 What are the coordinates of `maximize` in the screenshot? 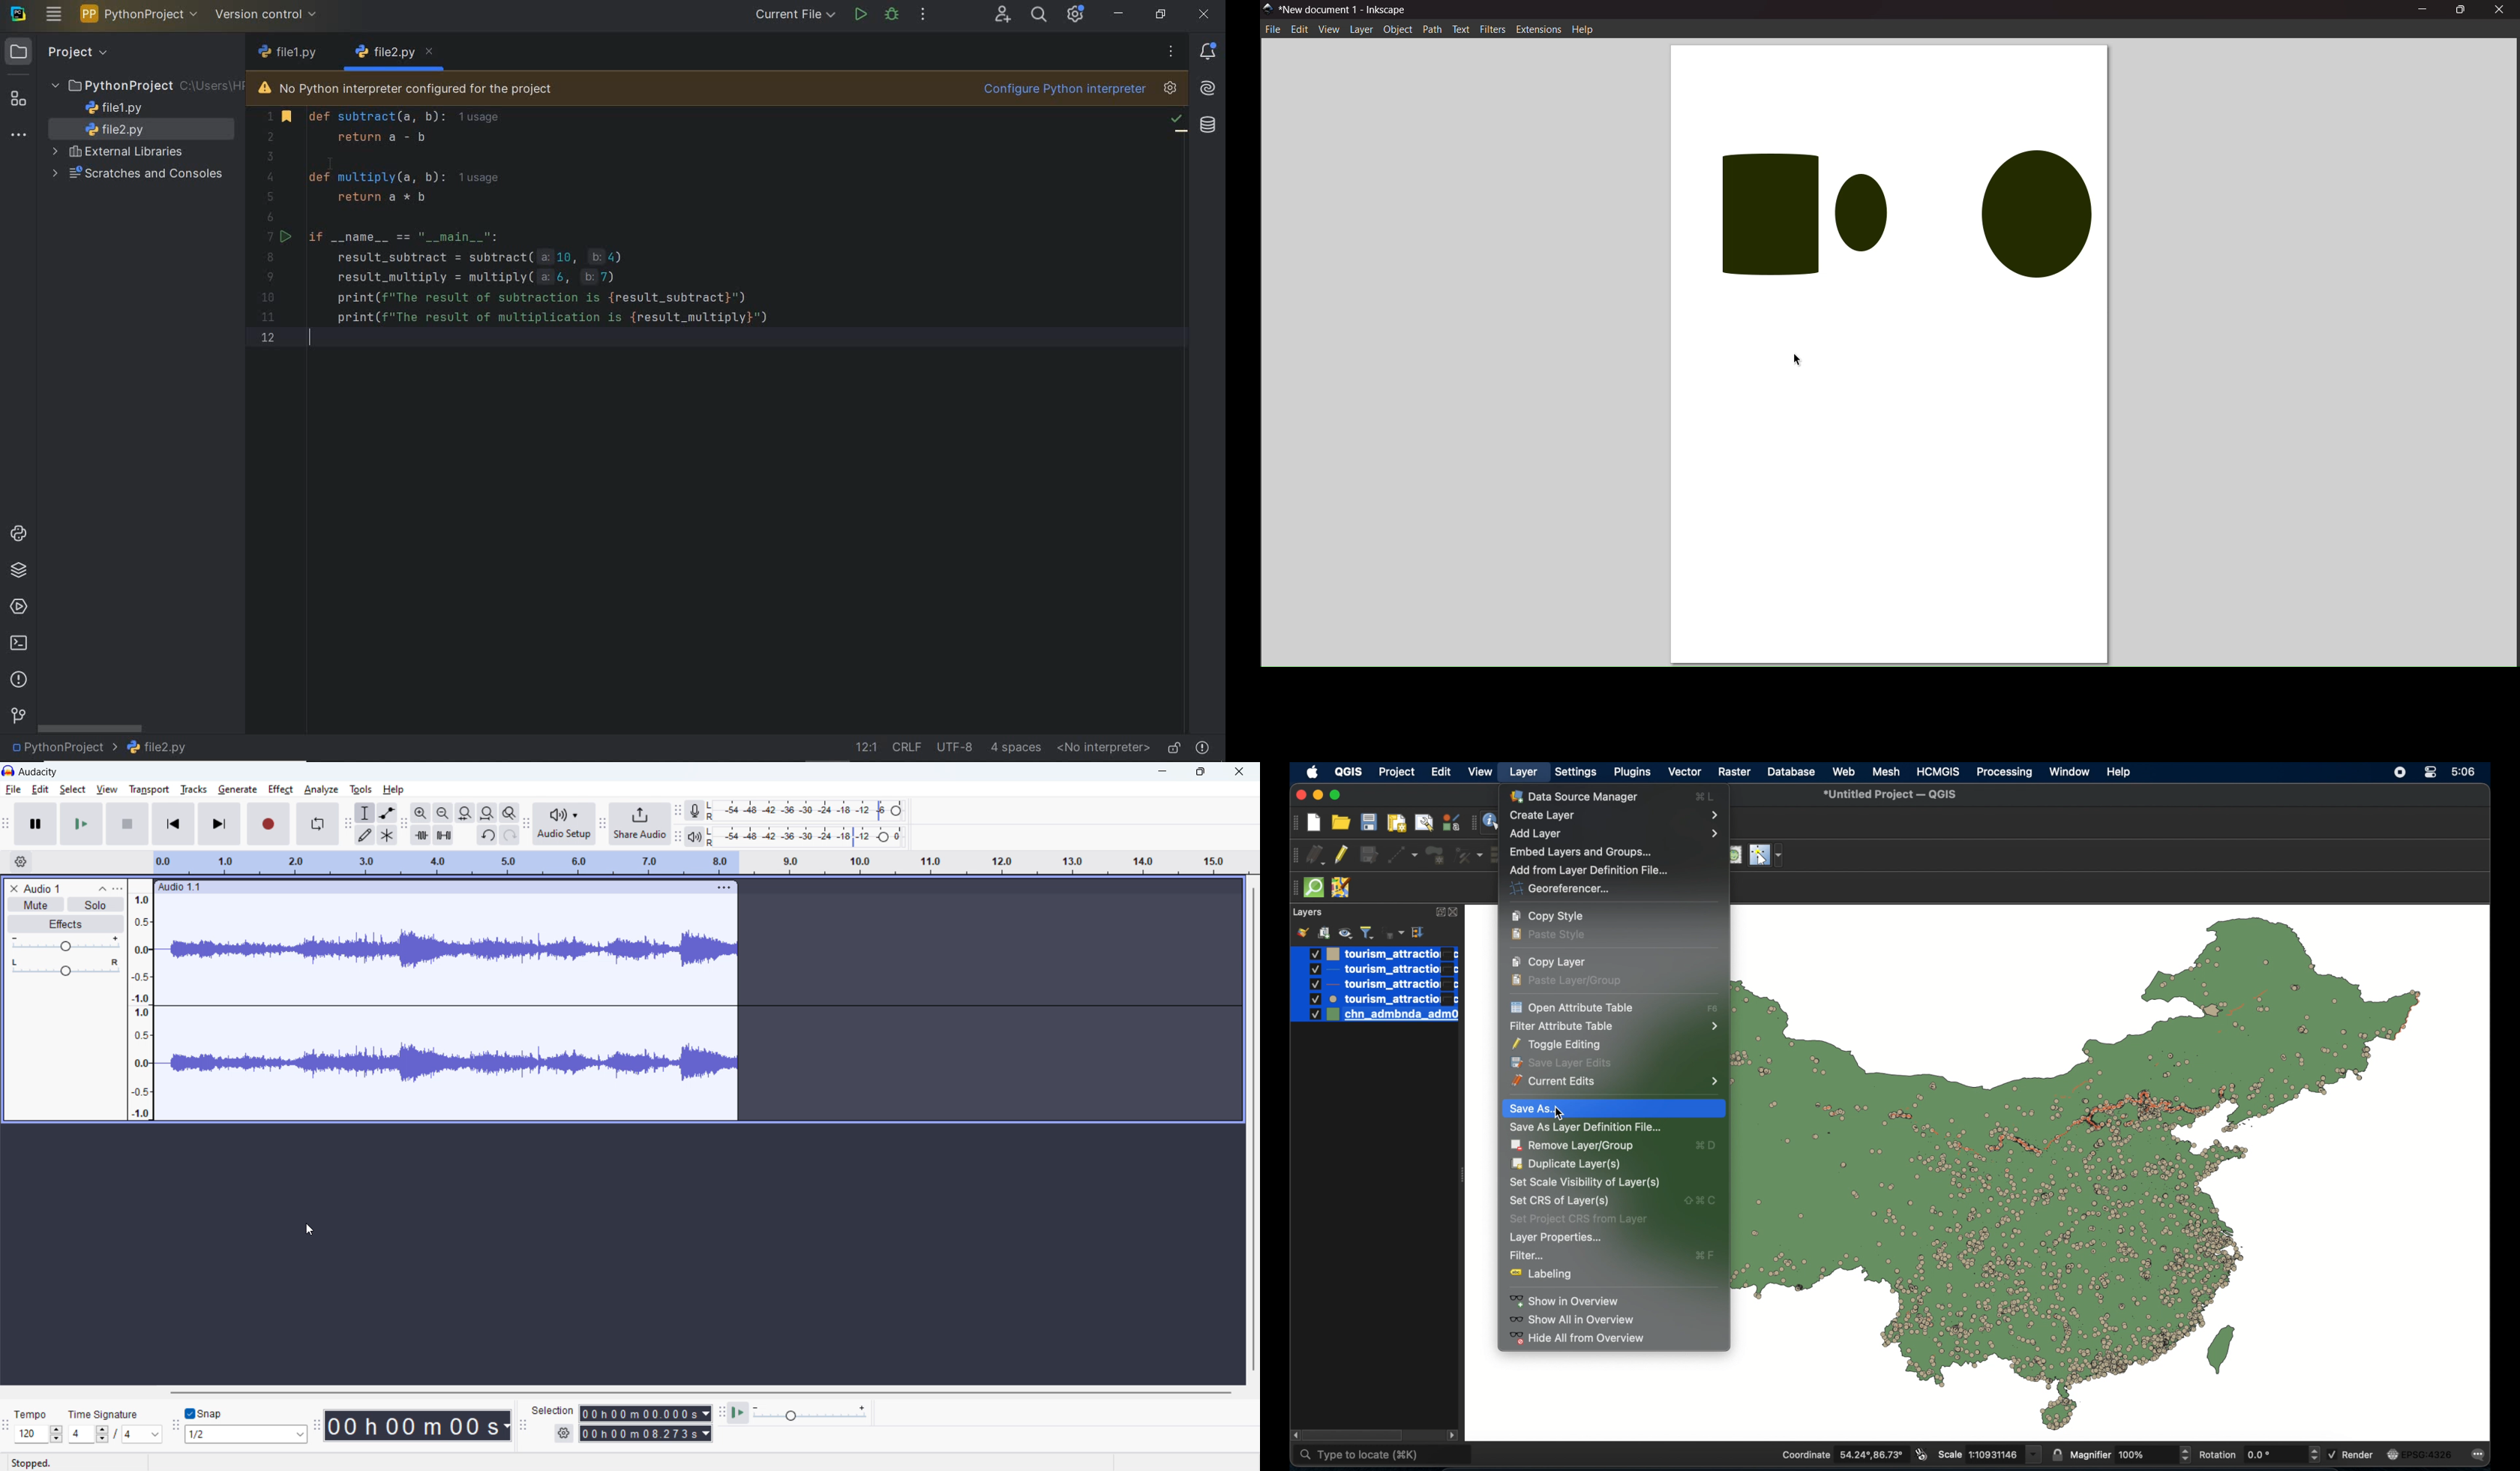 It's located at (1200, 772).